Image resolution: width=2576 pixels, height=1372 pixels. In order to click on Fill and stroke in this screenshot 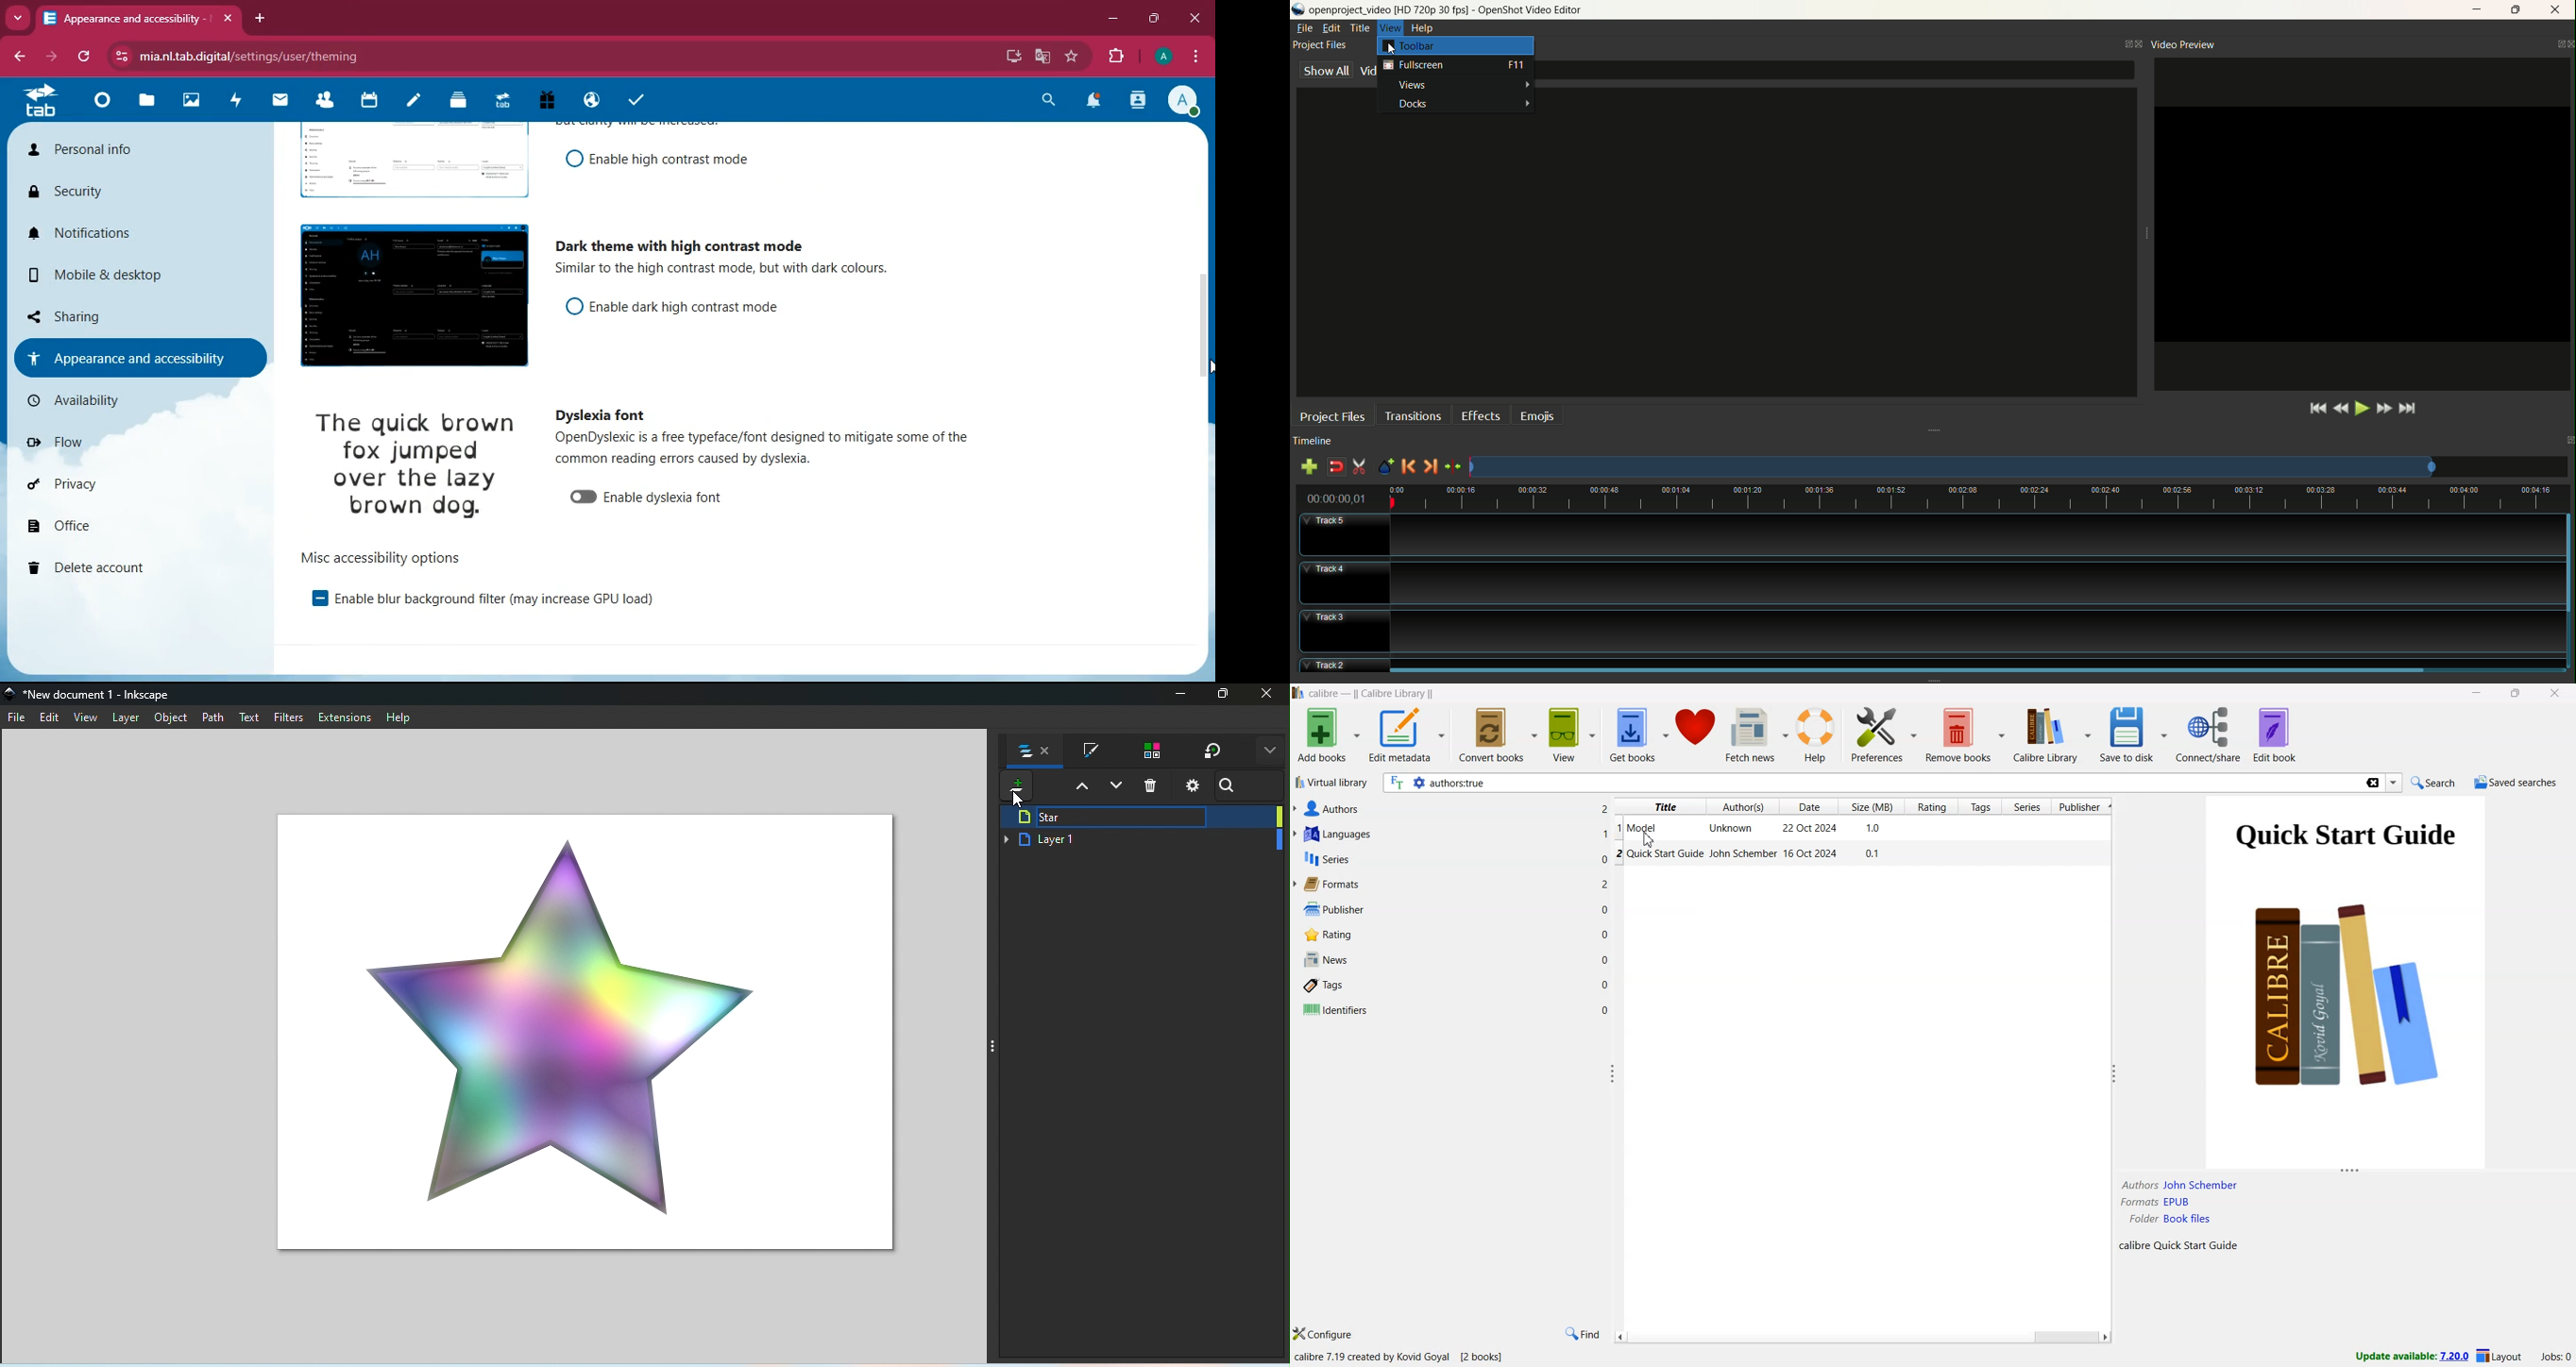, I will do `click(1091, 751)`.